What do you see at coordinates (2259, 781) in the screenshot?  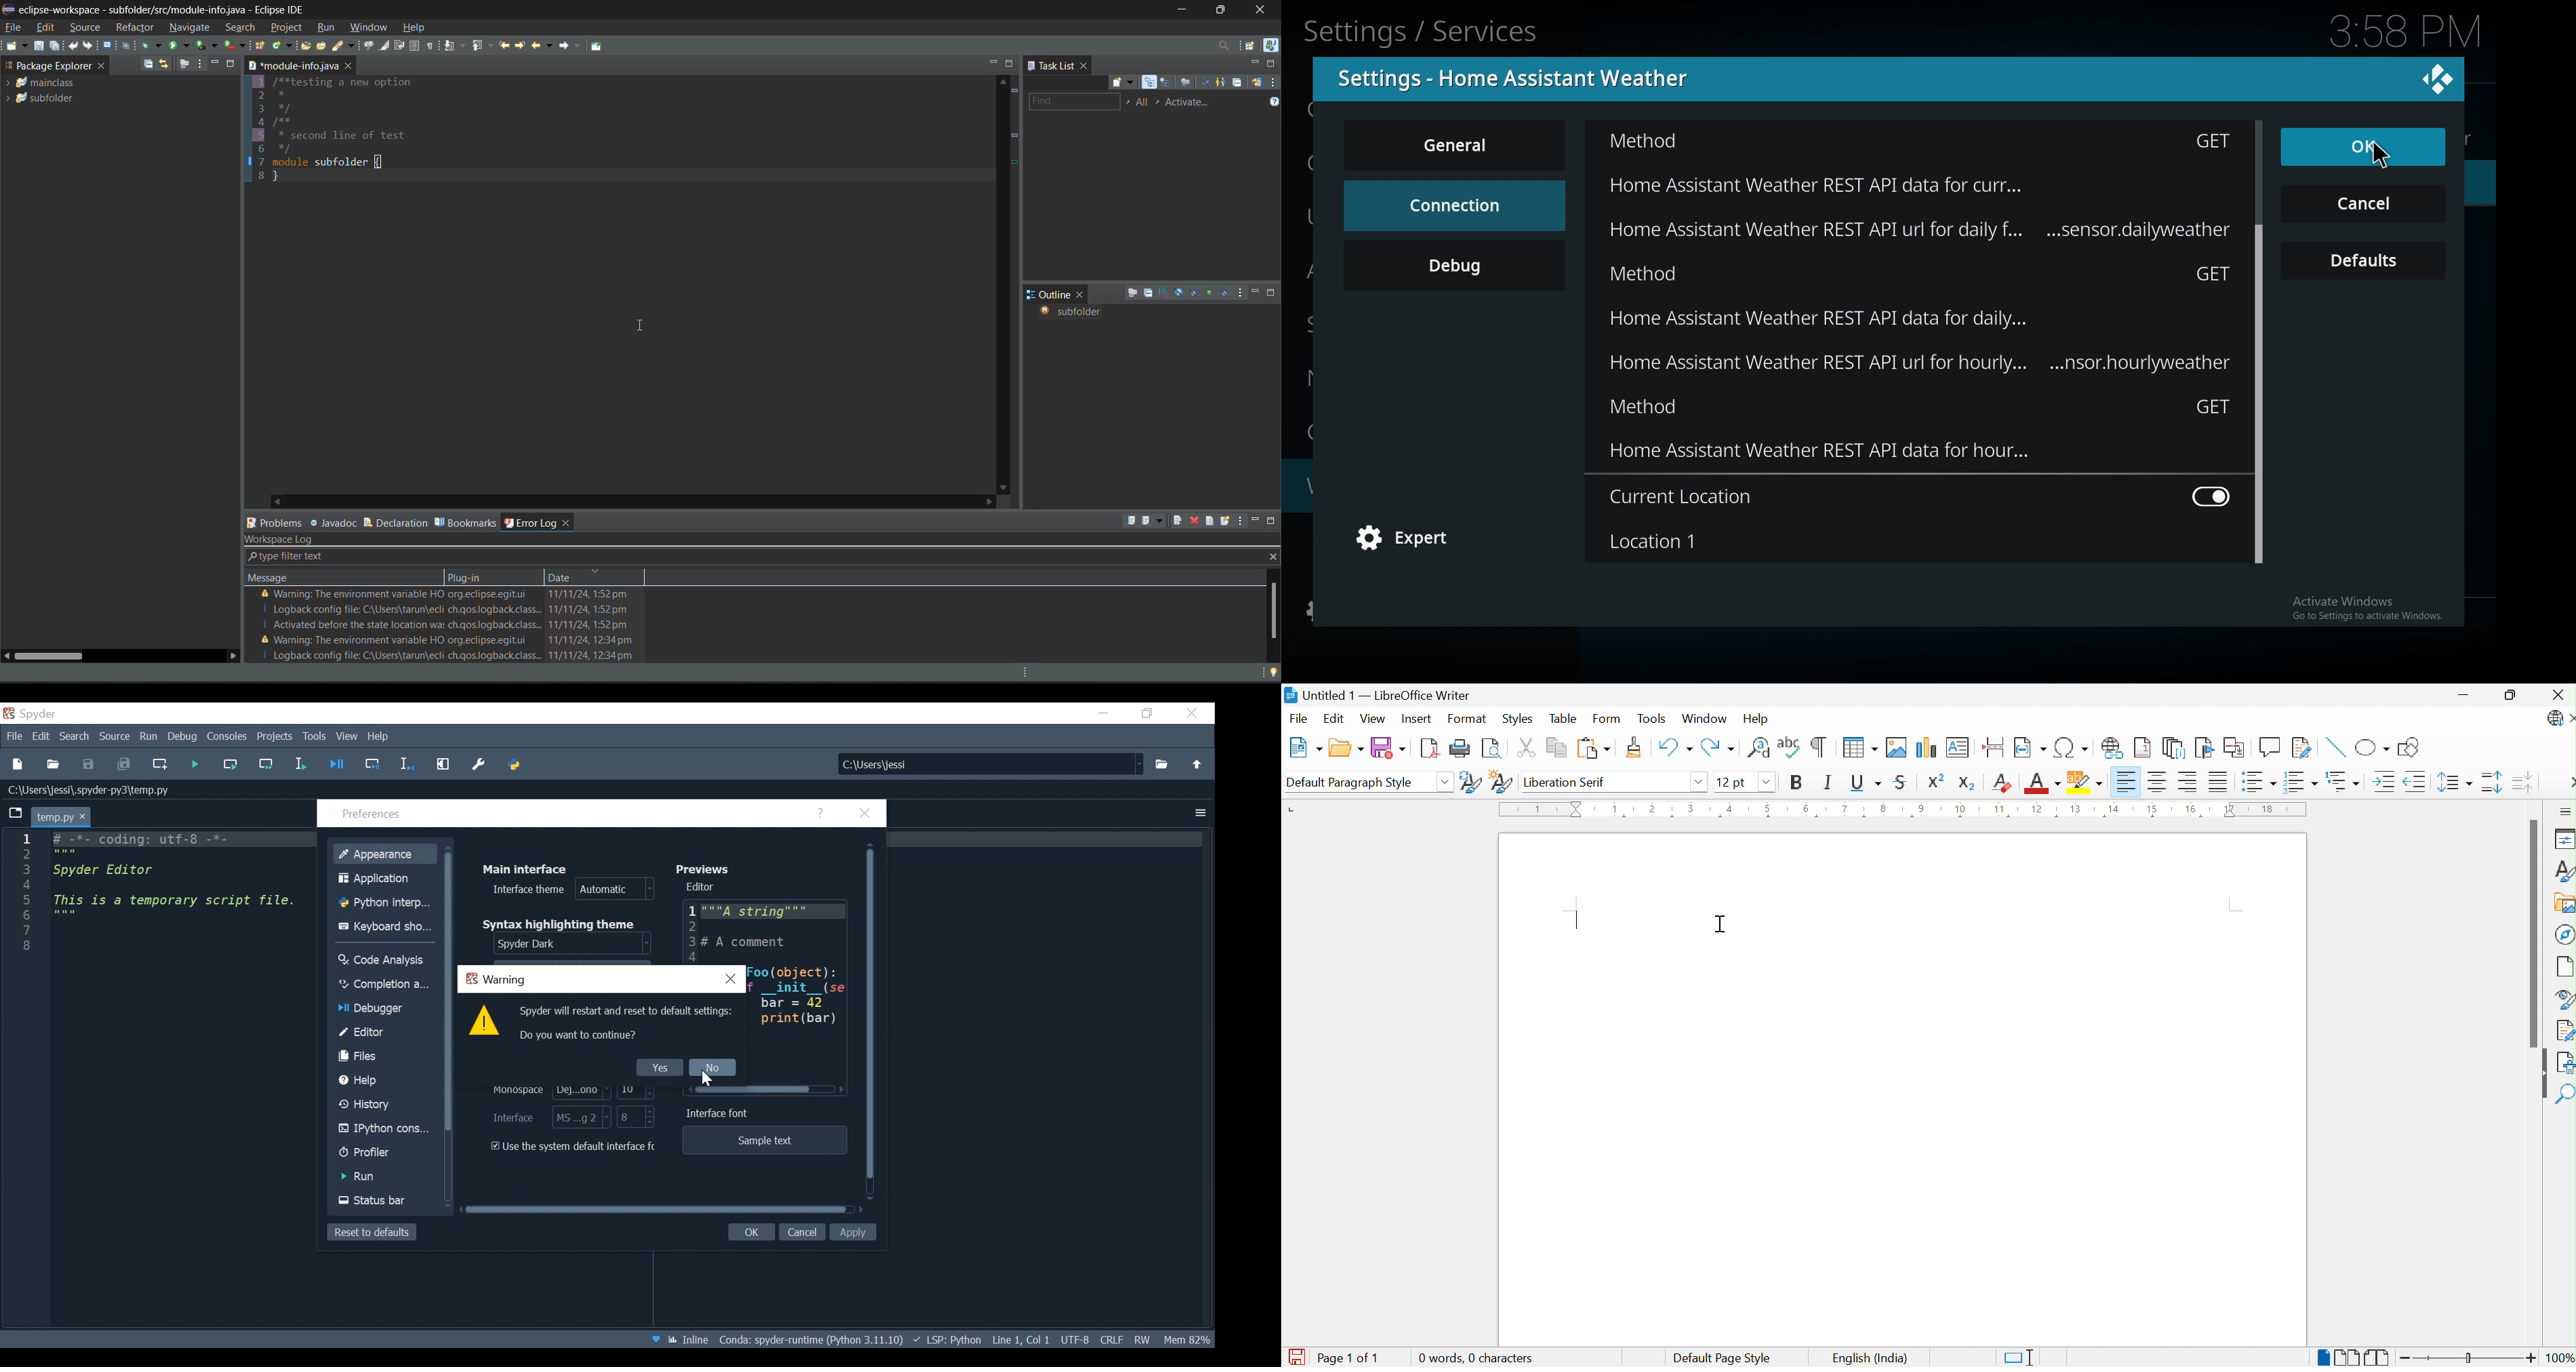 I see `Toggle Unordered List` at bounding box center [2259, 781].